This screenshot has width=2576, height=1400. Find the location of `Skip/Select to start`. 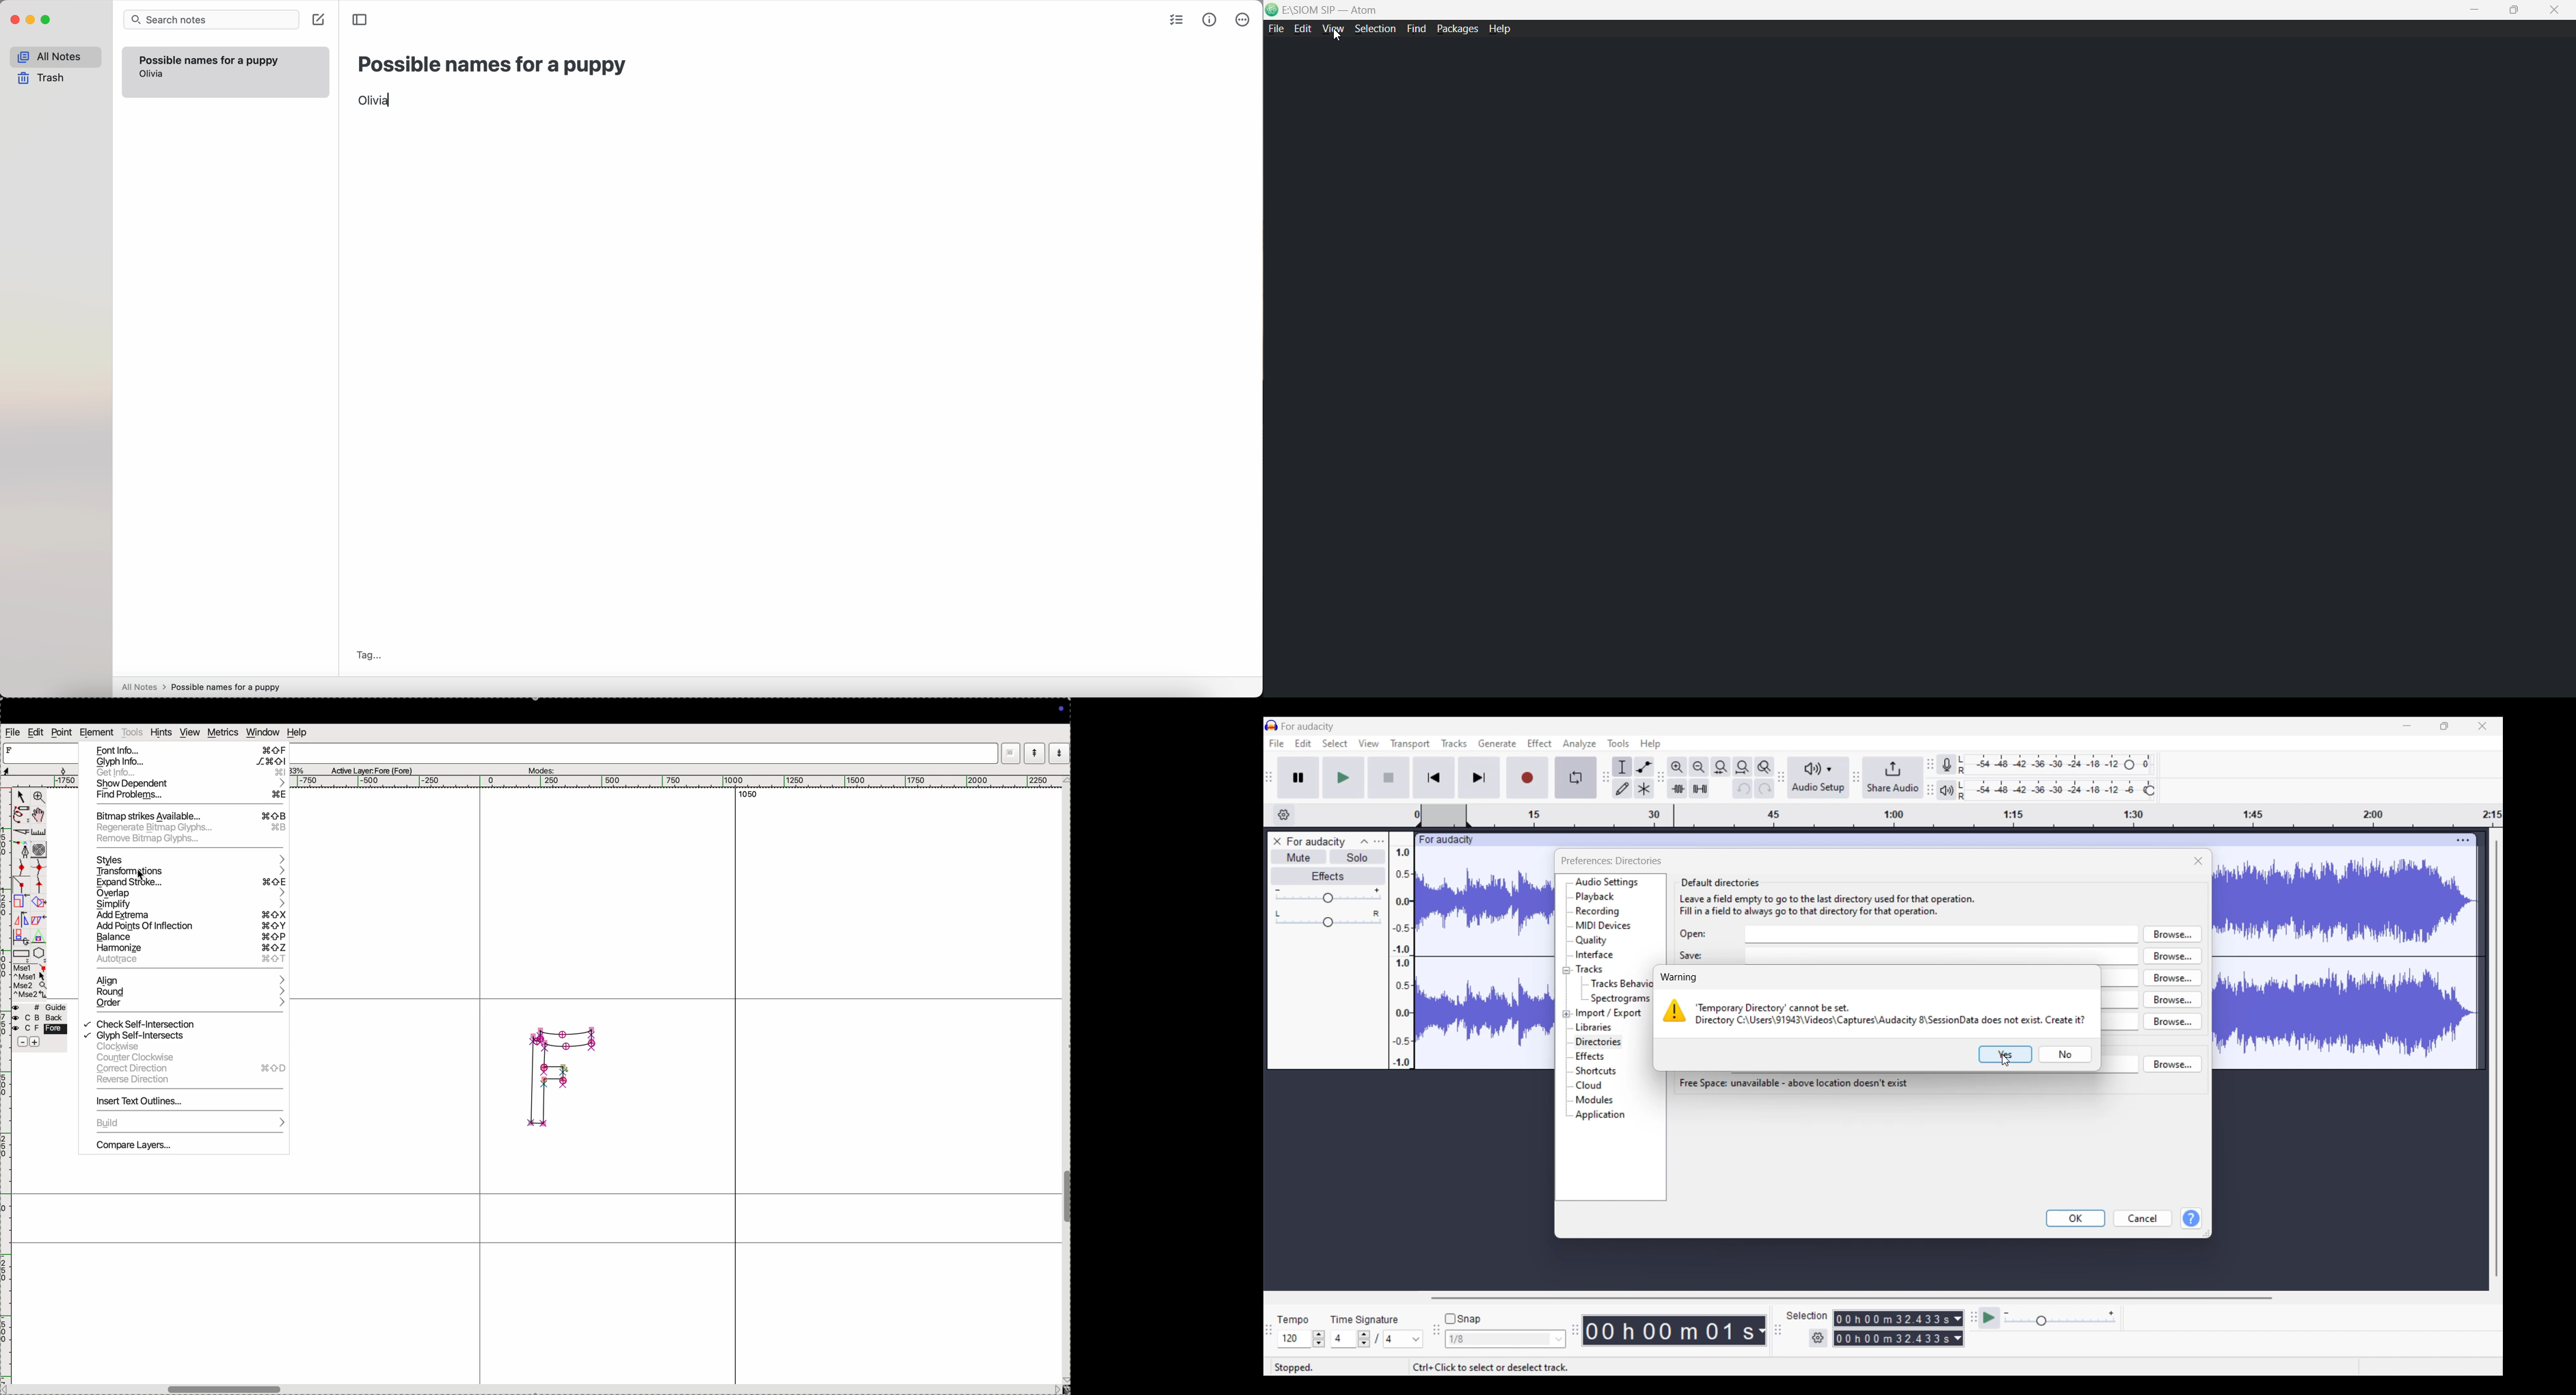

Skip/Select to start is located at coordinates (1434, 778).